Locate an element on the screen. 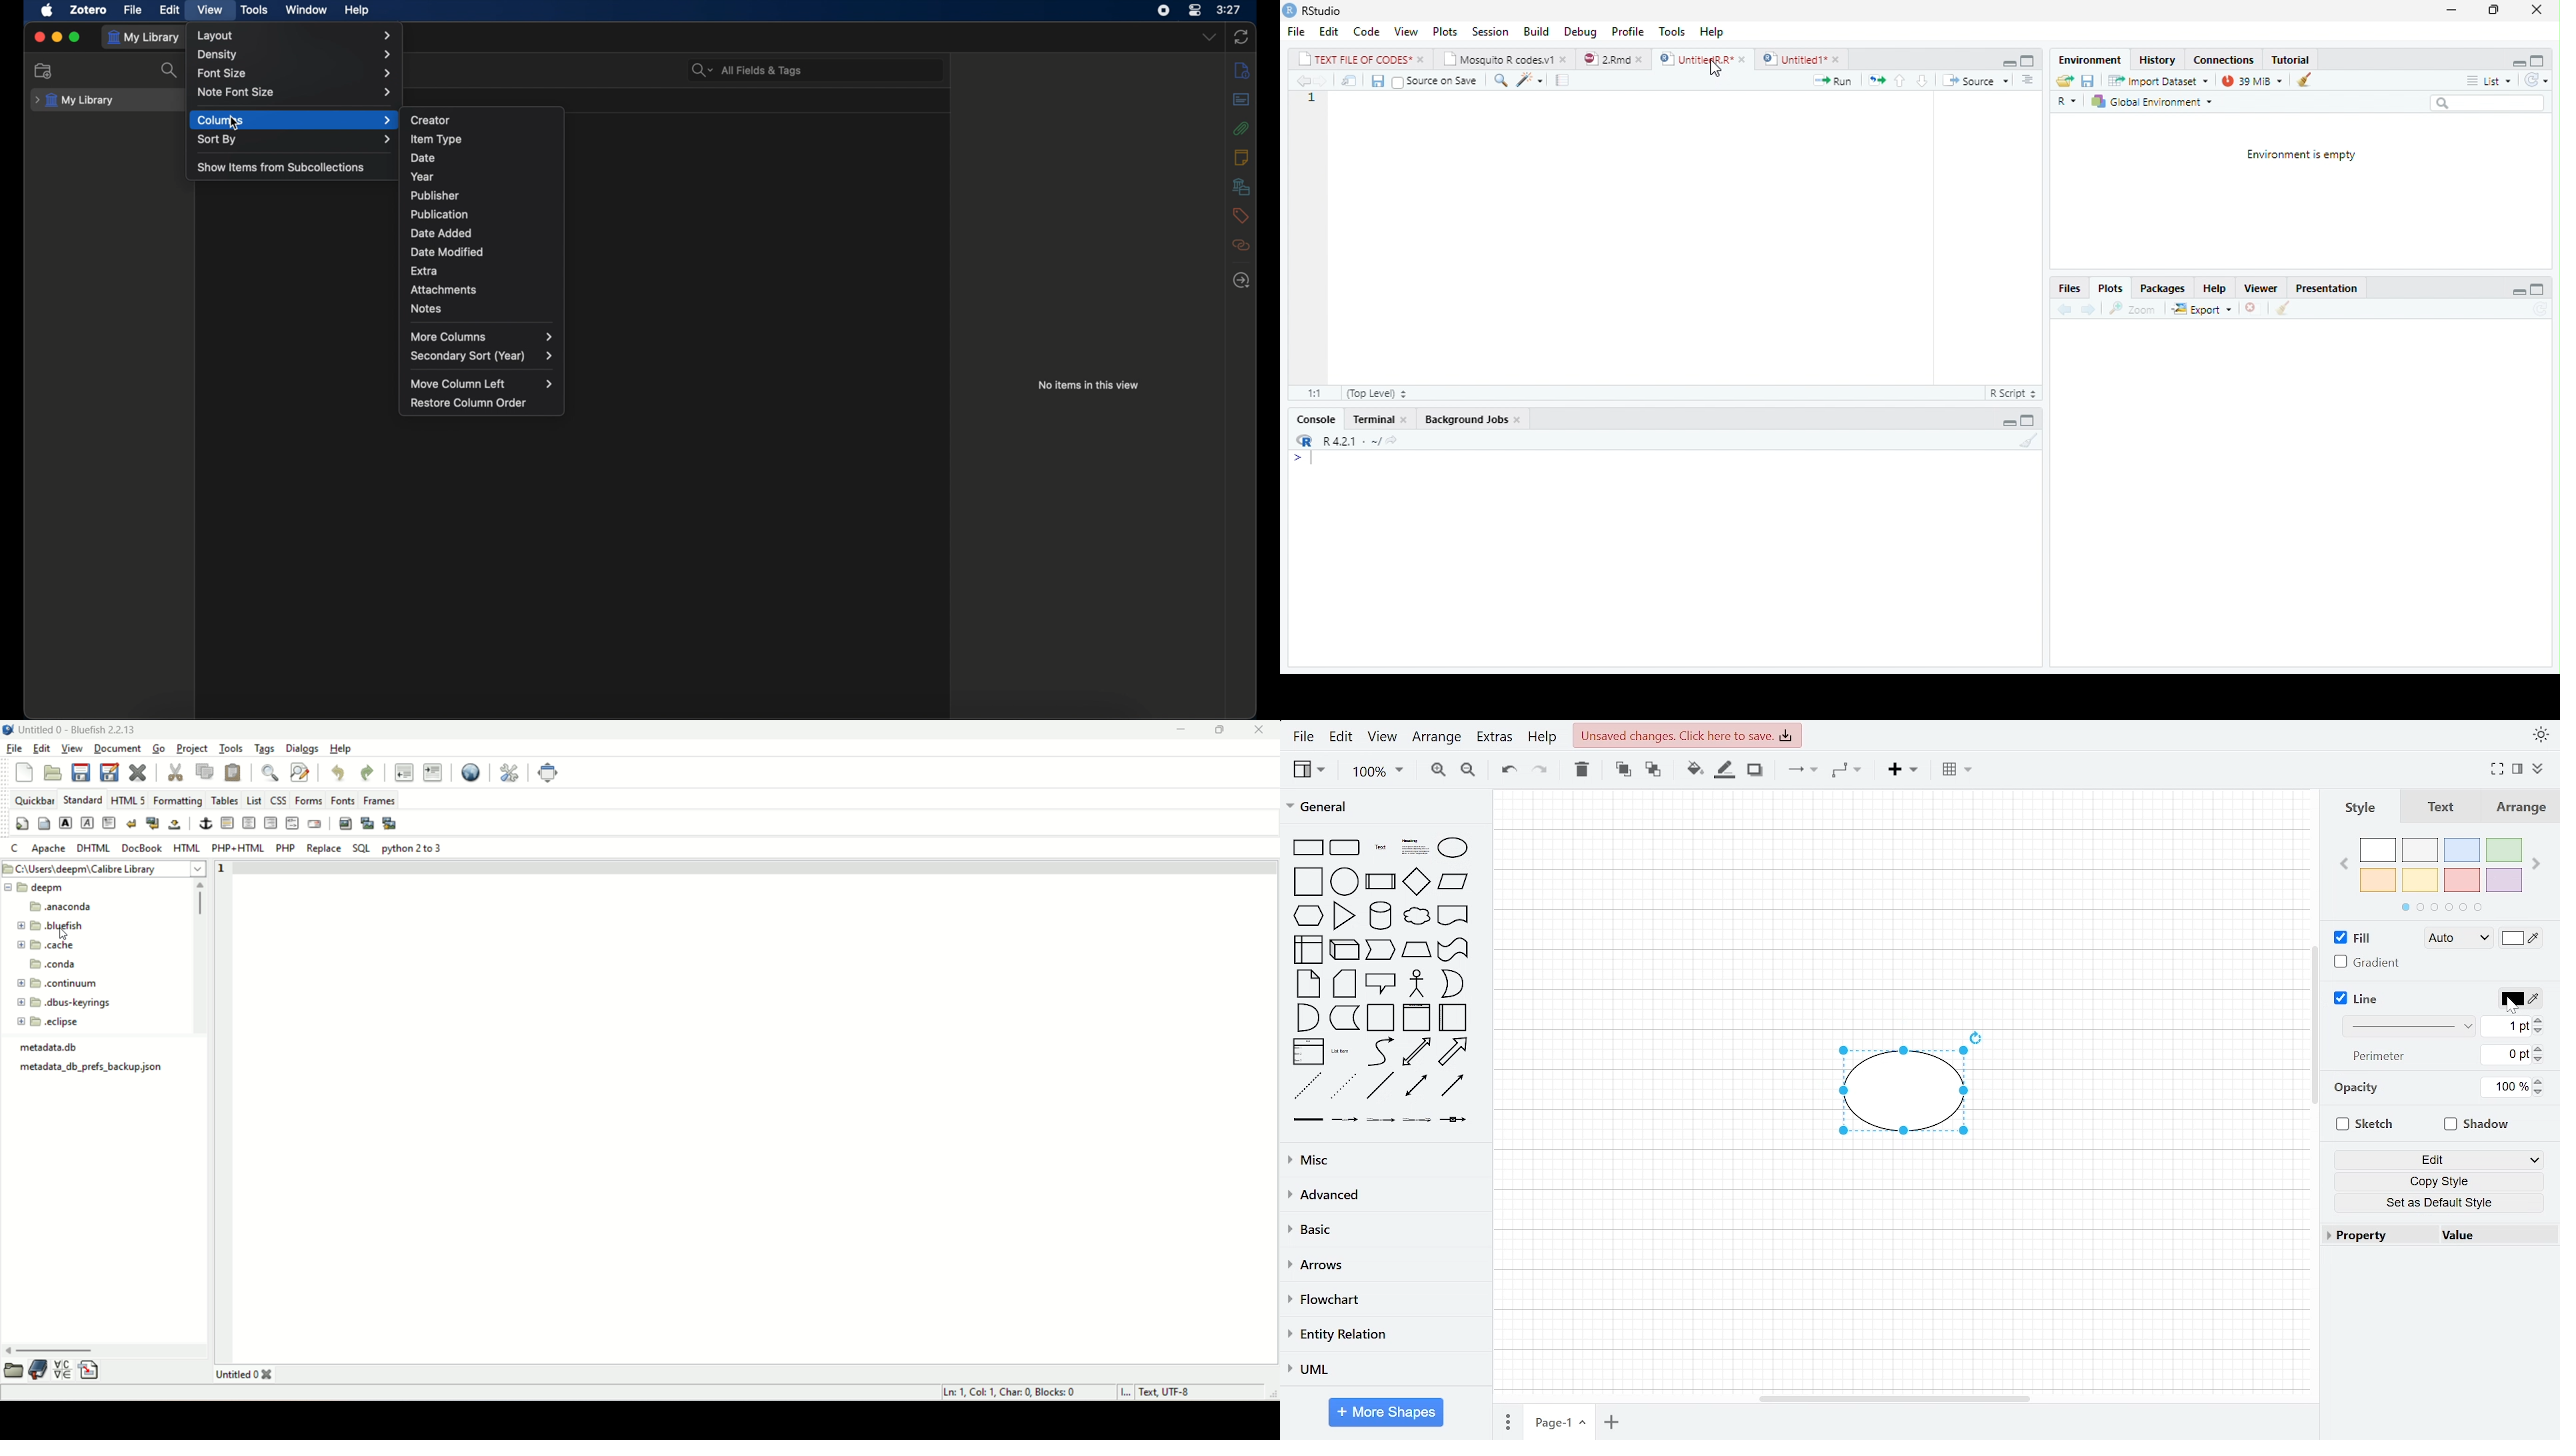 Image resolution: width=2576 pixels, height=1456 pixels. I is located at coordinates (1127, 1393).